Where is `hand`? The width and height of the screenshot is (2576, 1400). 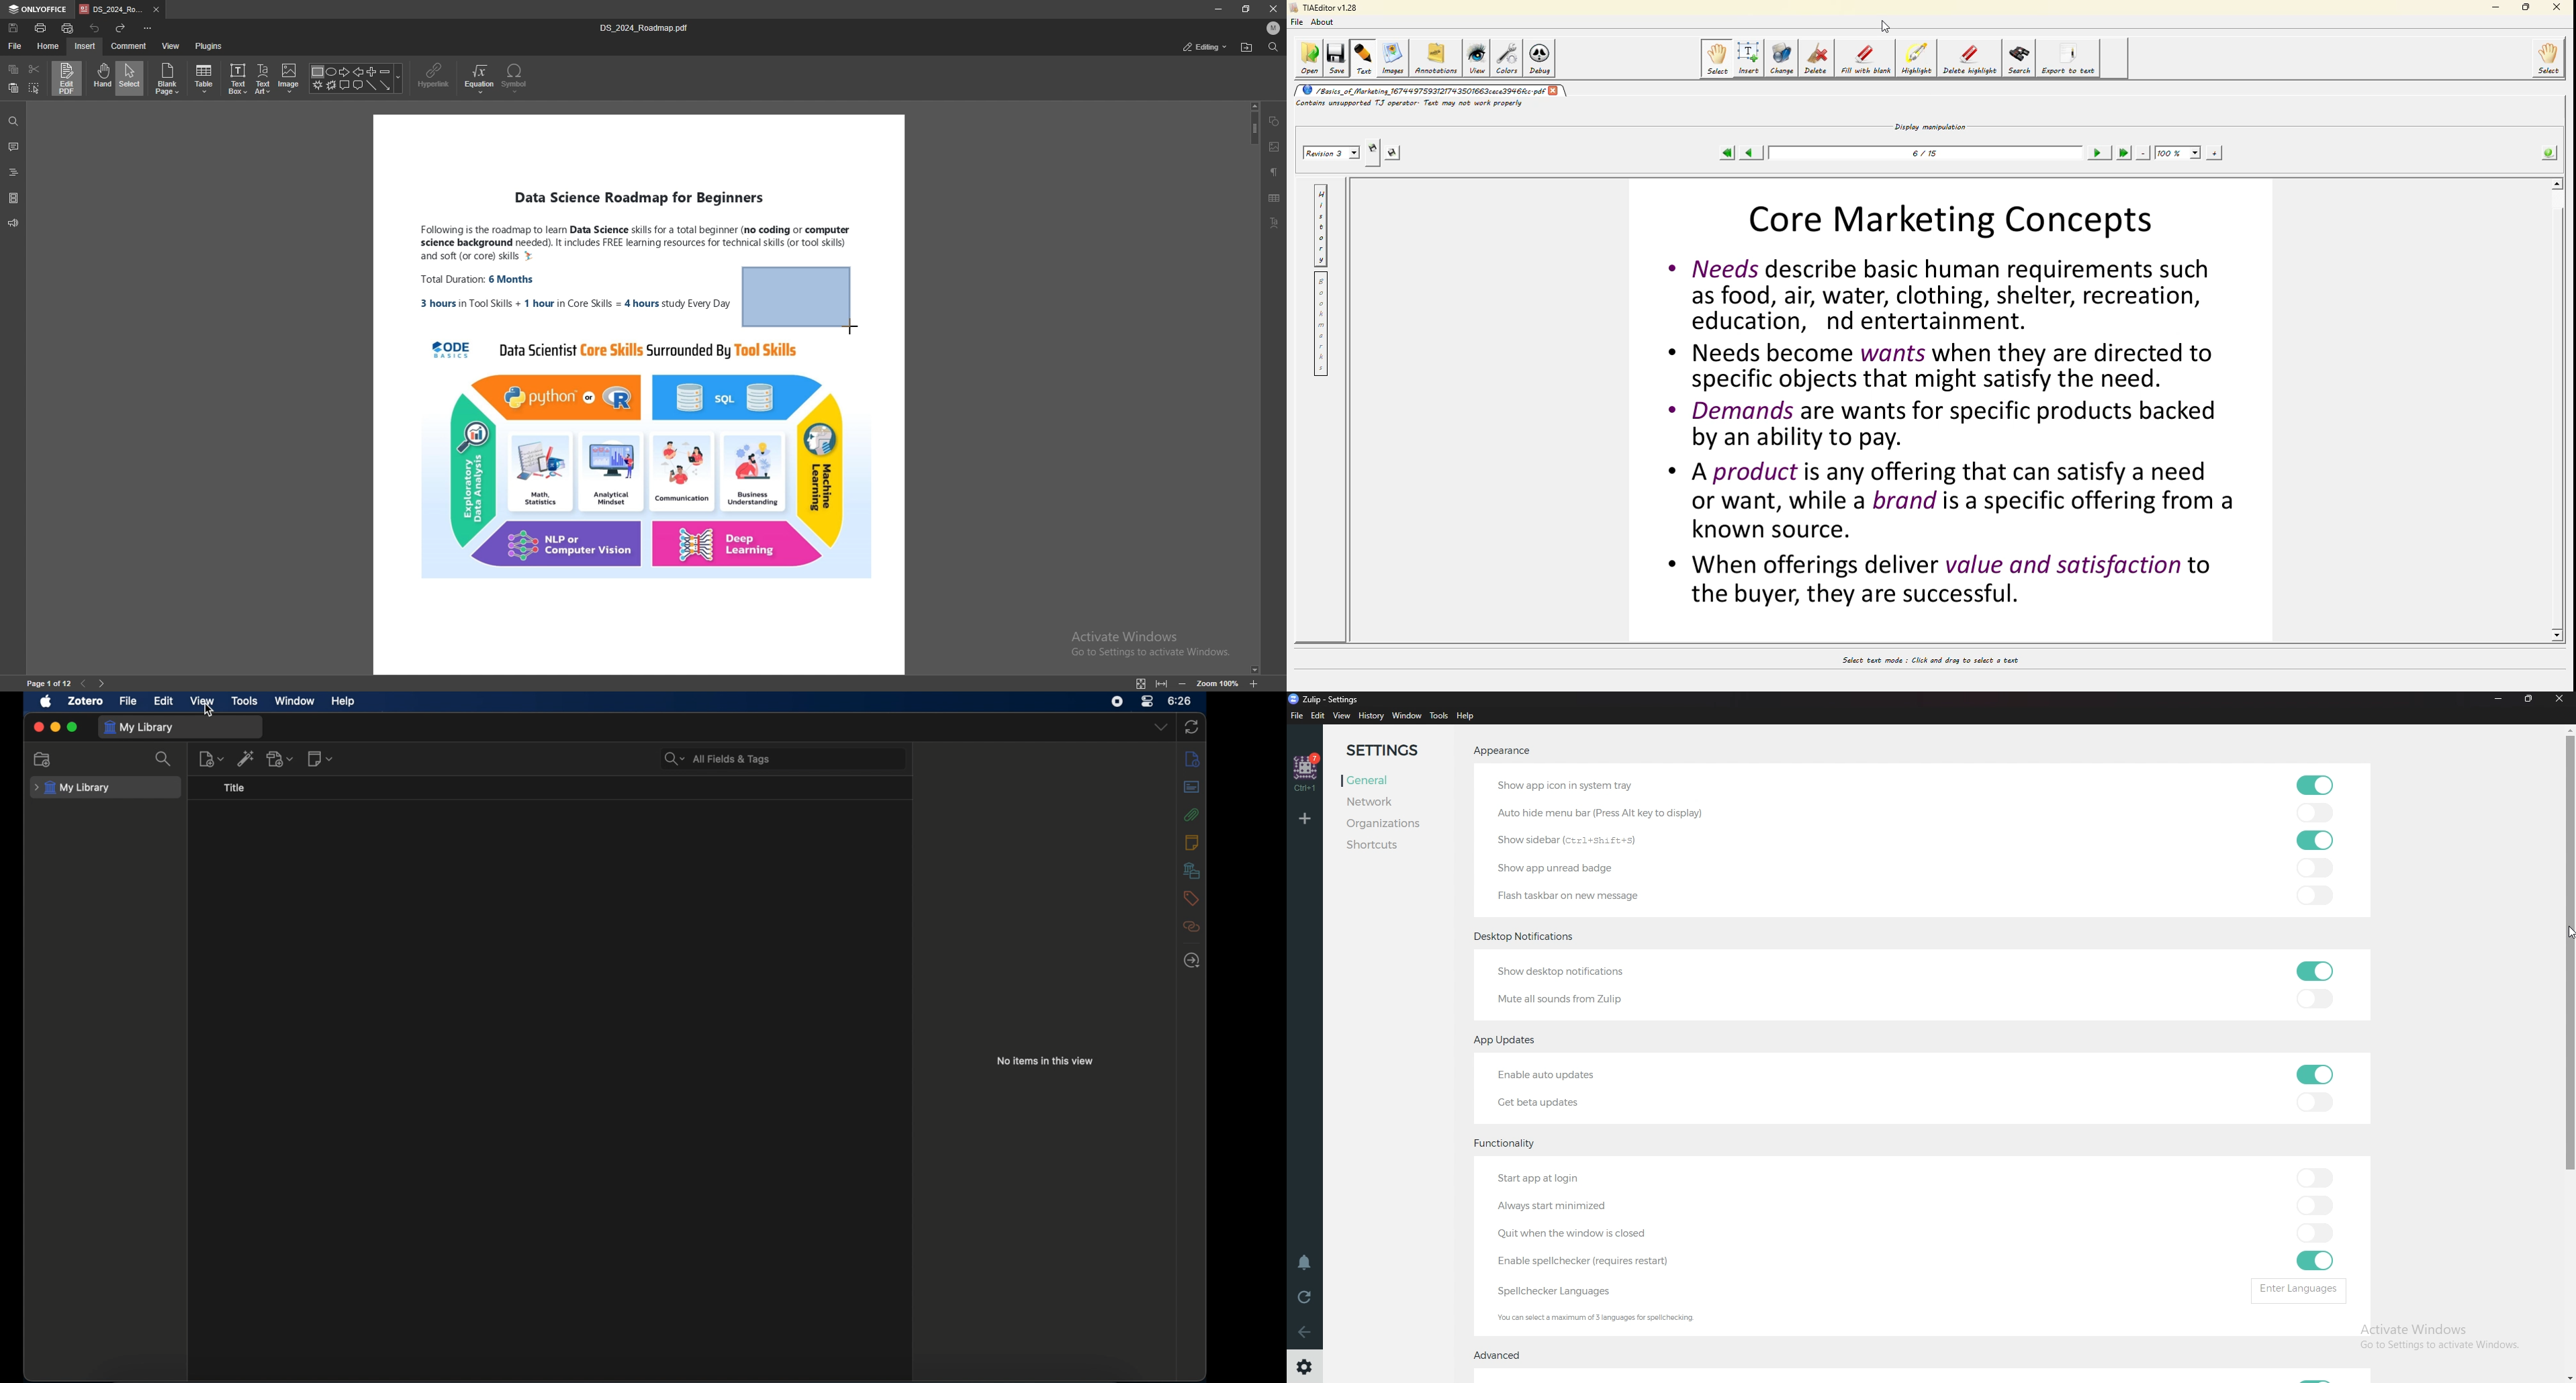 hand is located at coordinates (101, 78).